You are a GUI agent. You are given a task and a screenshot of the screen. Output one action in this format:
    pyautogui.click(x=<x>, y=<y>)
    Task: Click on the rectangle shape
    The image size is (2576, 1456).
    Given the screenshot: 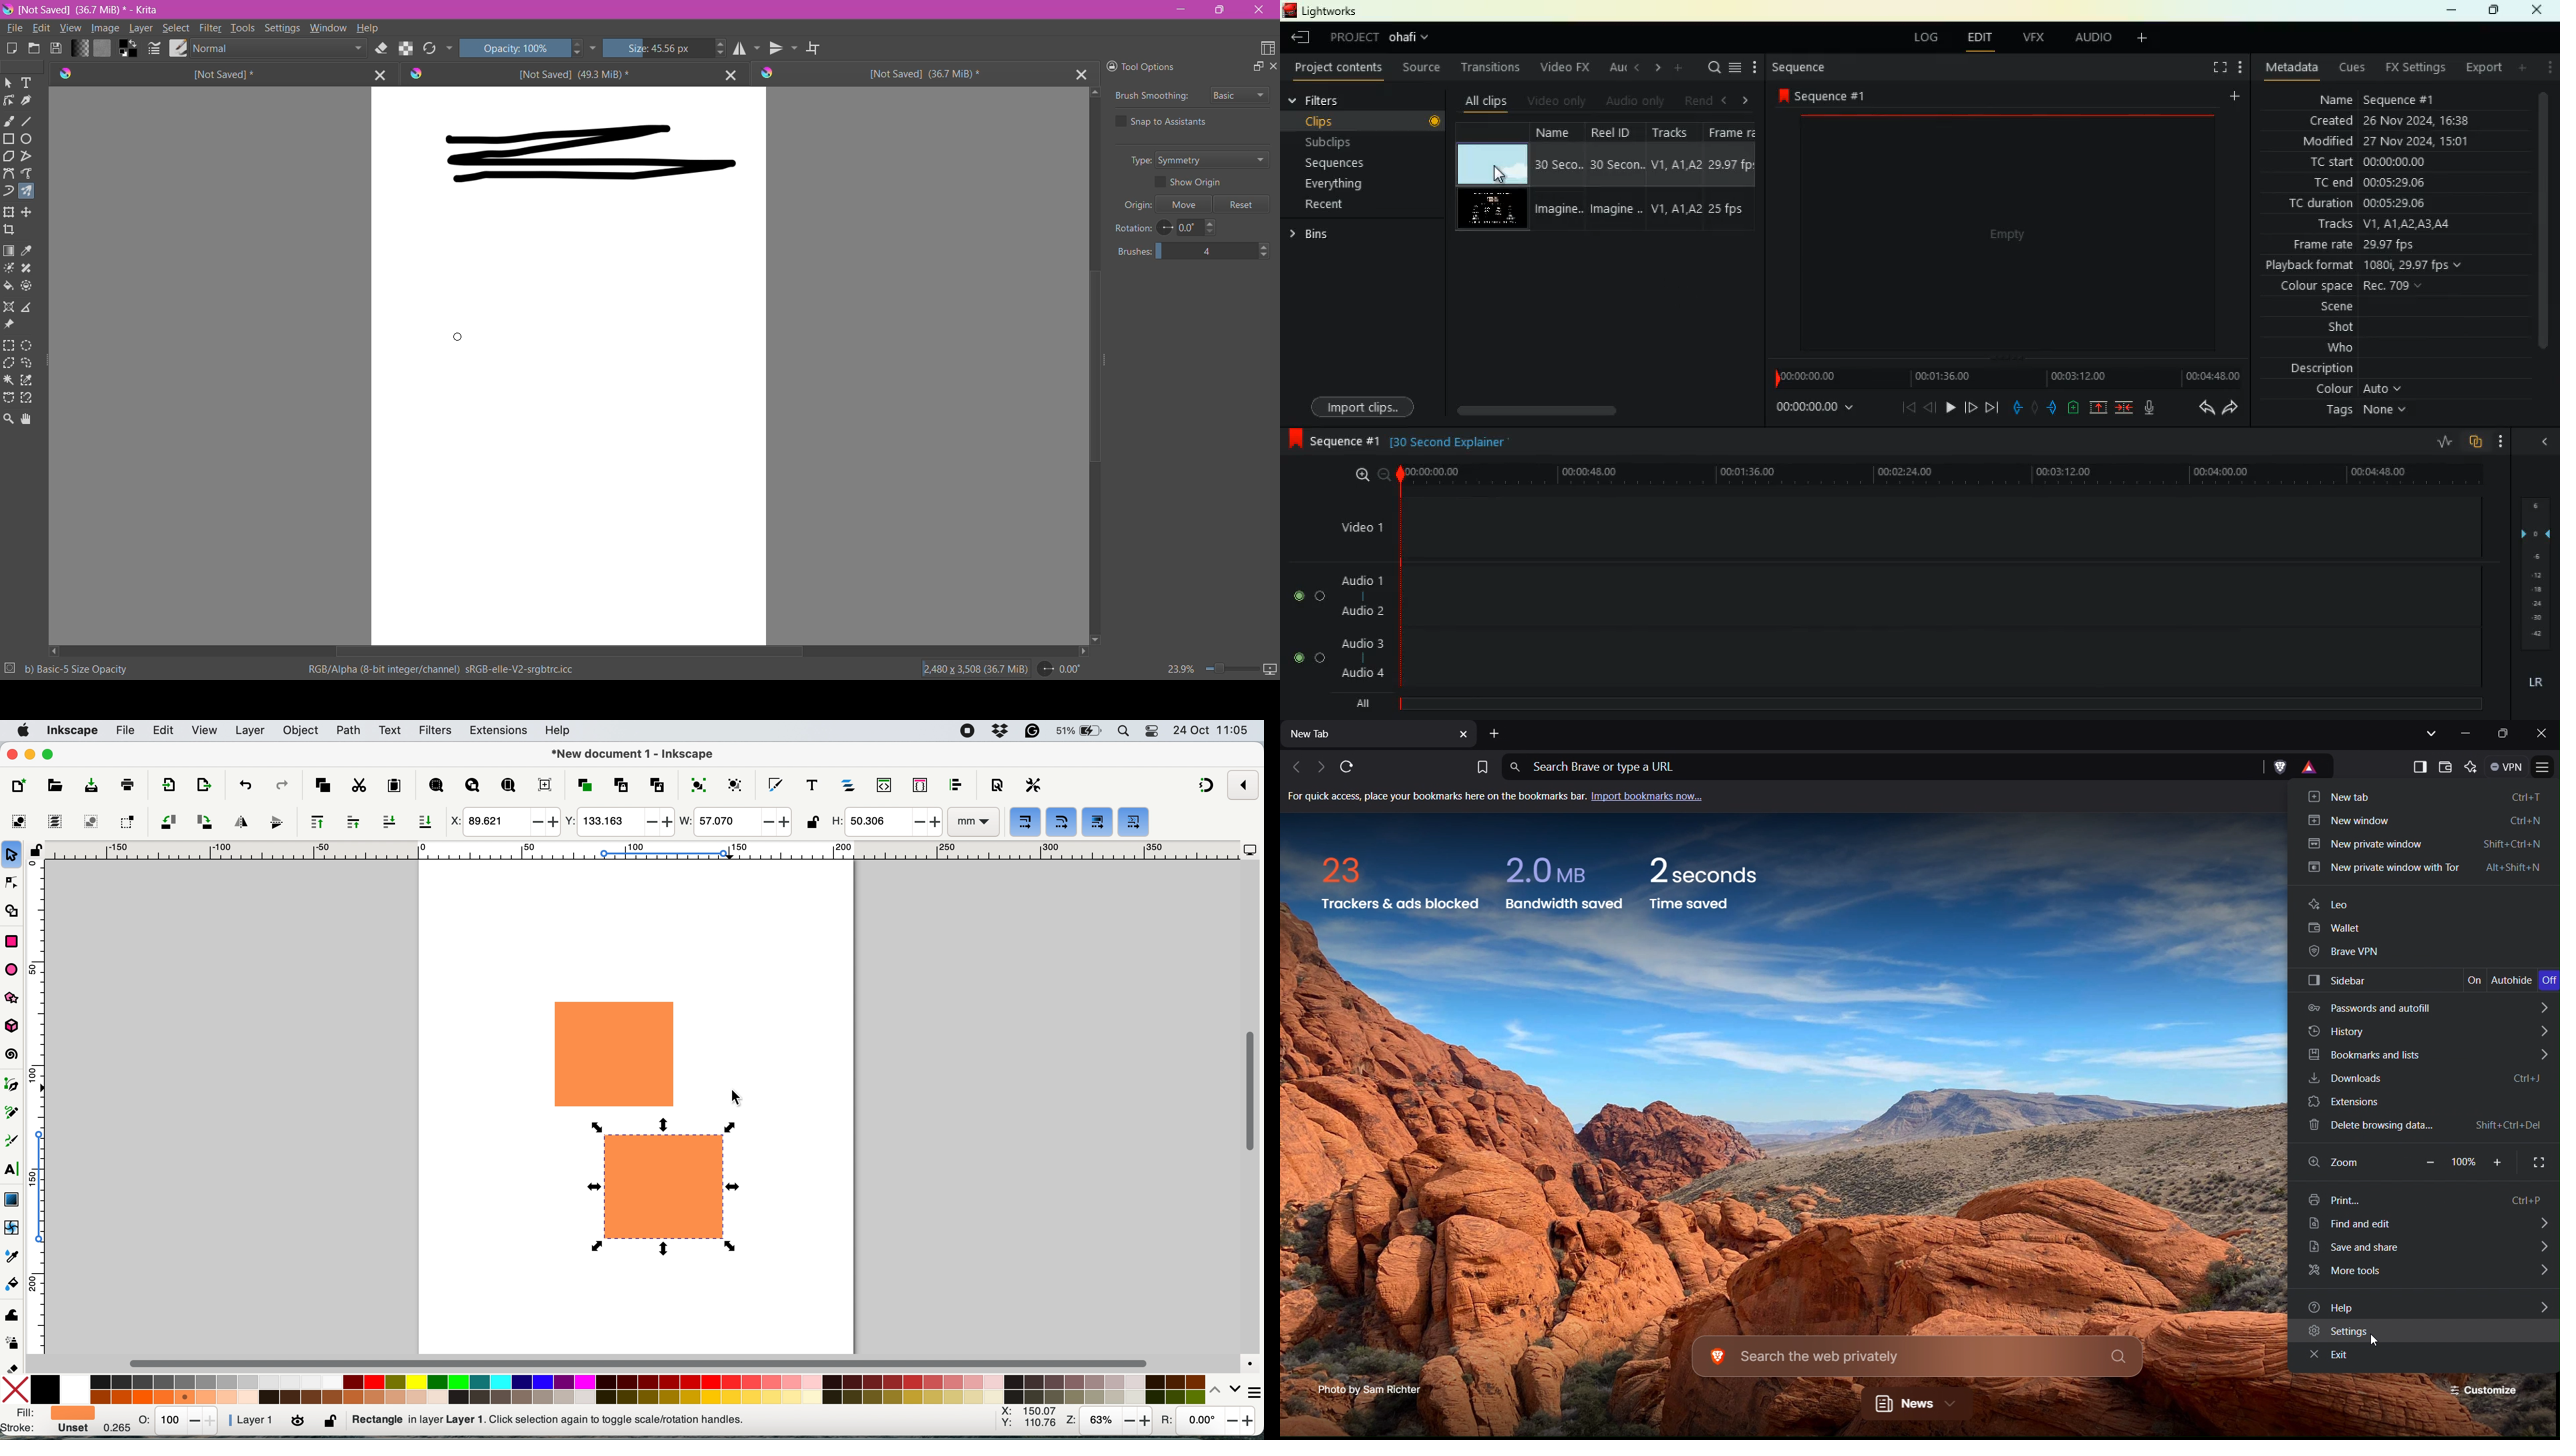 What is the action you would take?
    pyautogui.click(x=615, y=1054)
    